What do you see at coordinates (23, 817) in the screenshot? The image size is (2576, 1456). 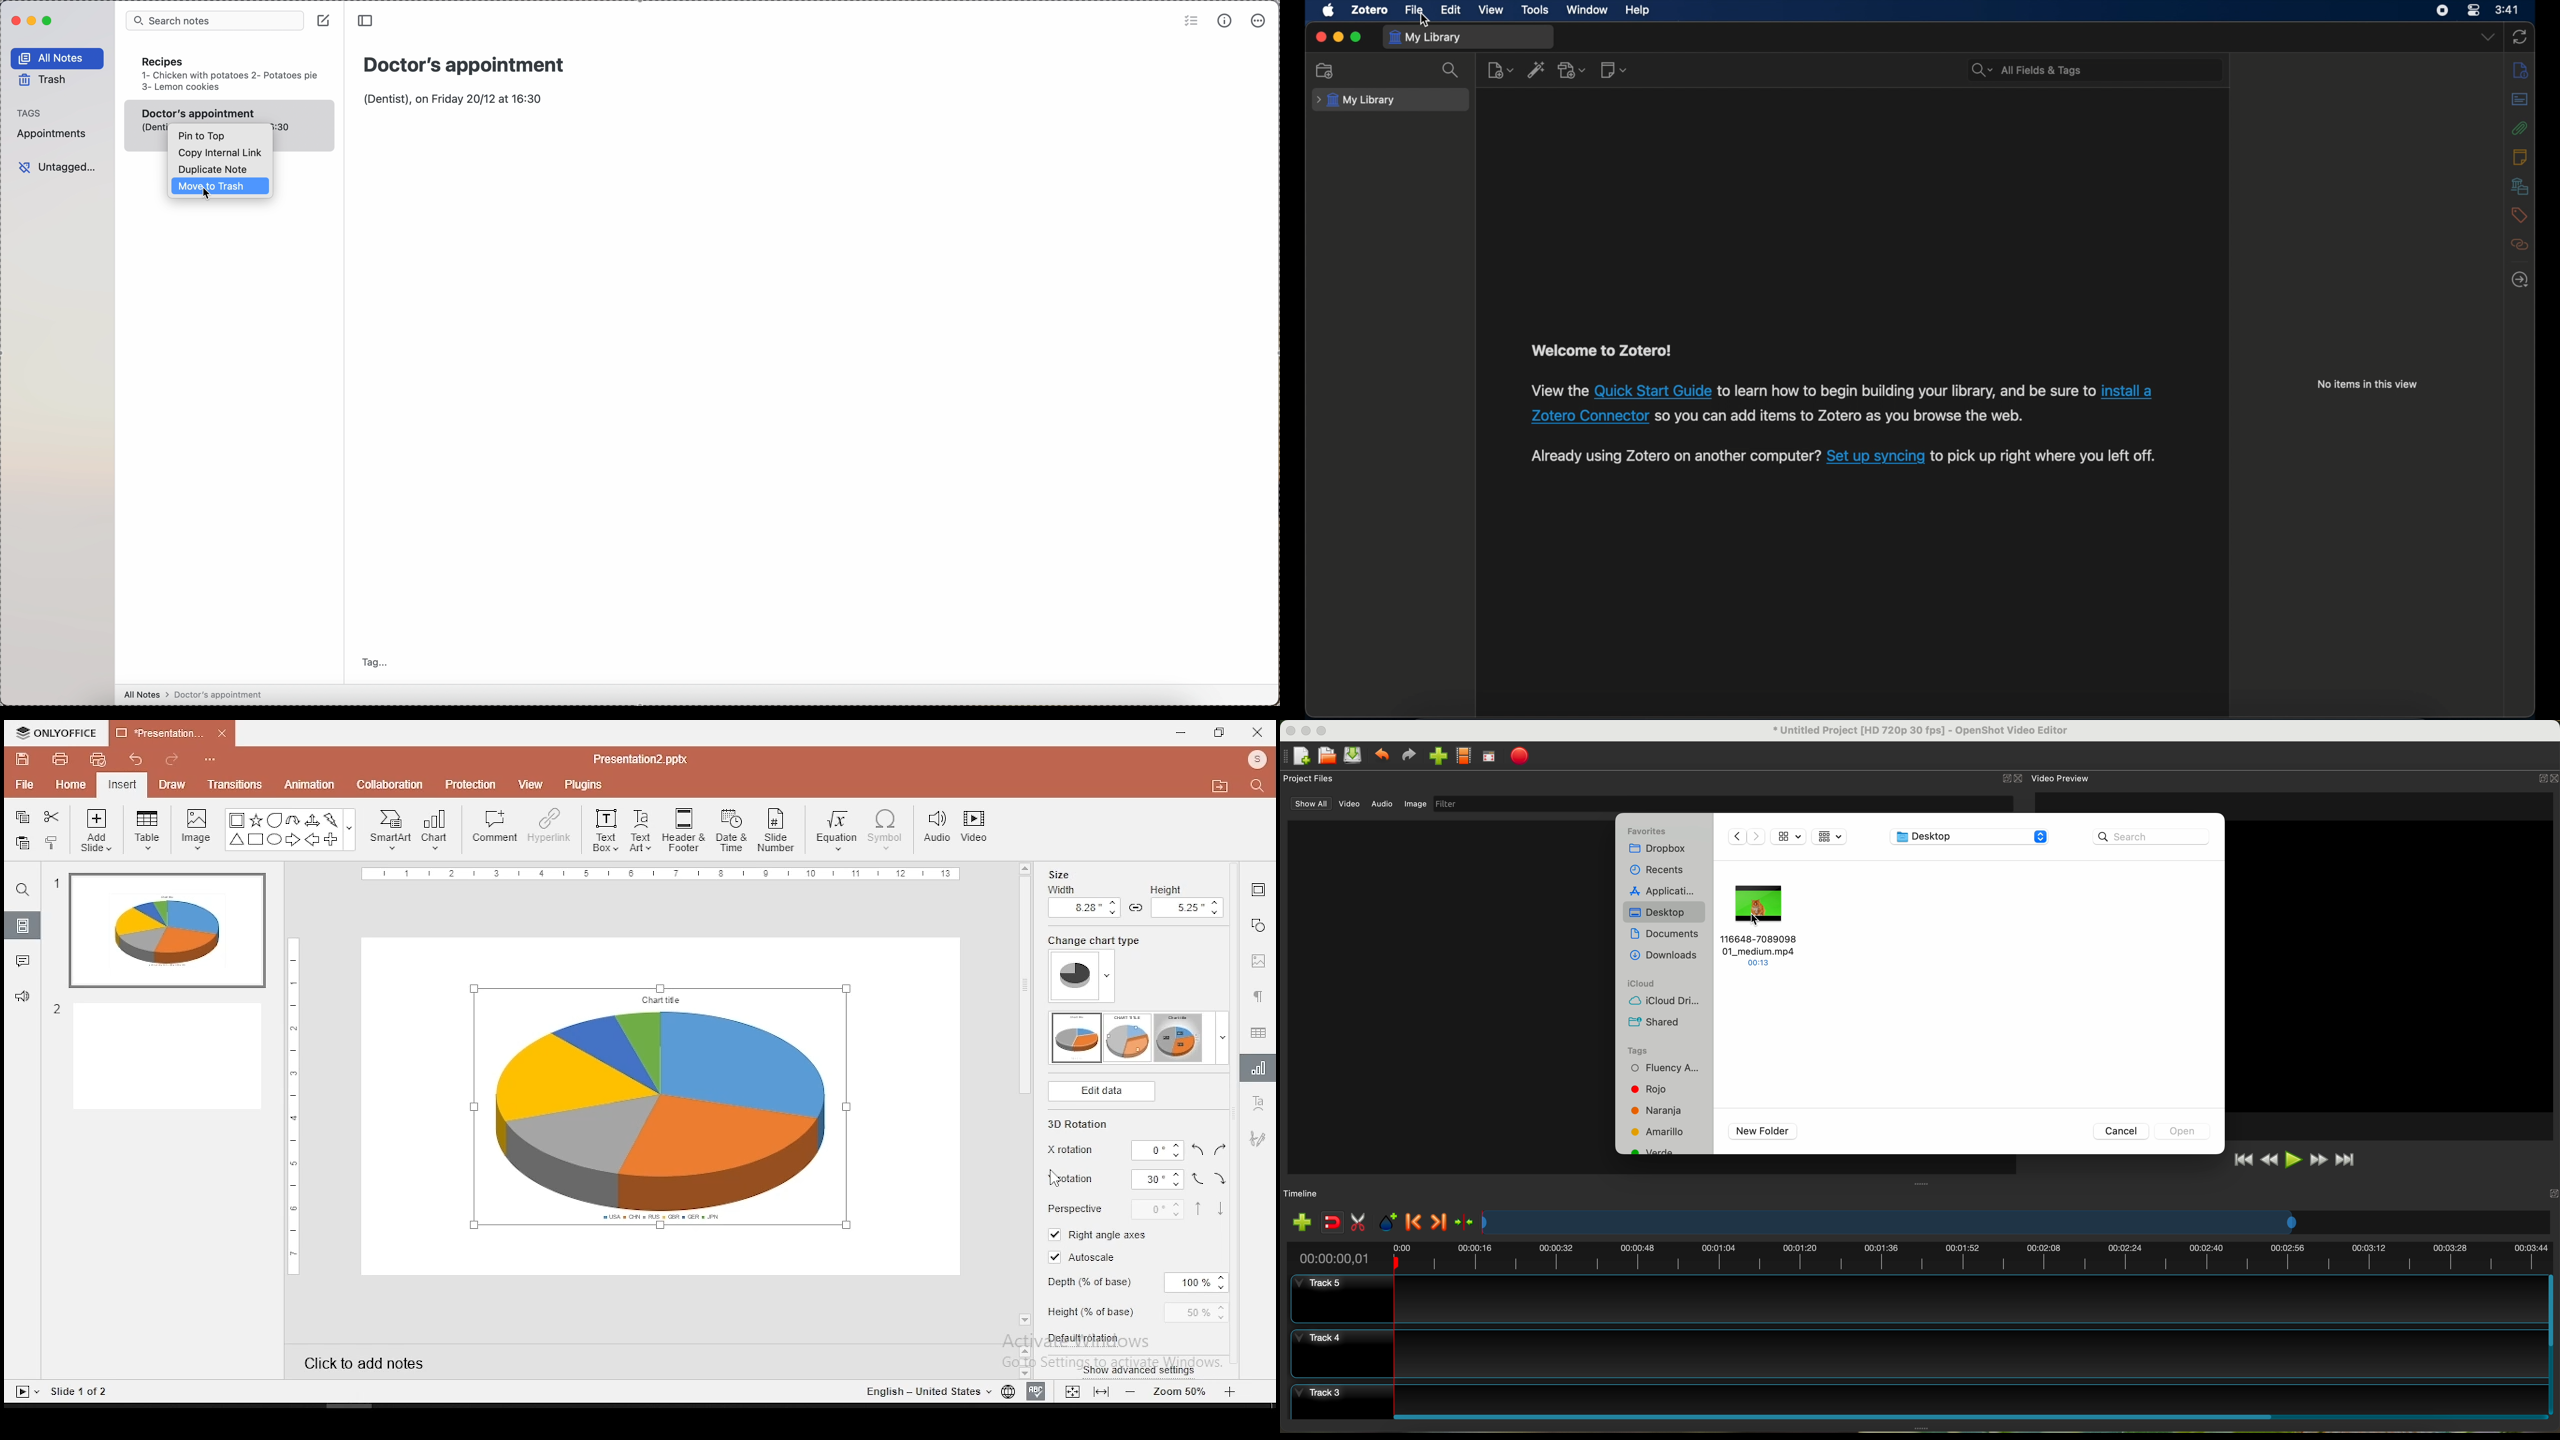 I see `copy` at bounding box center [23, 817].